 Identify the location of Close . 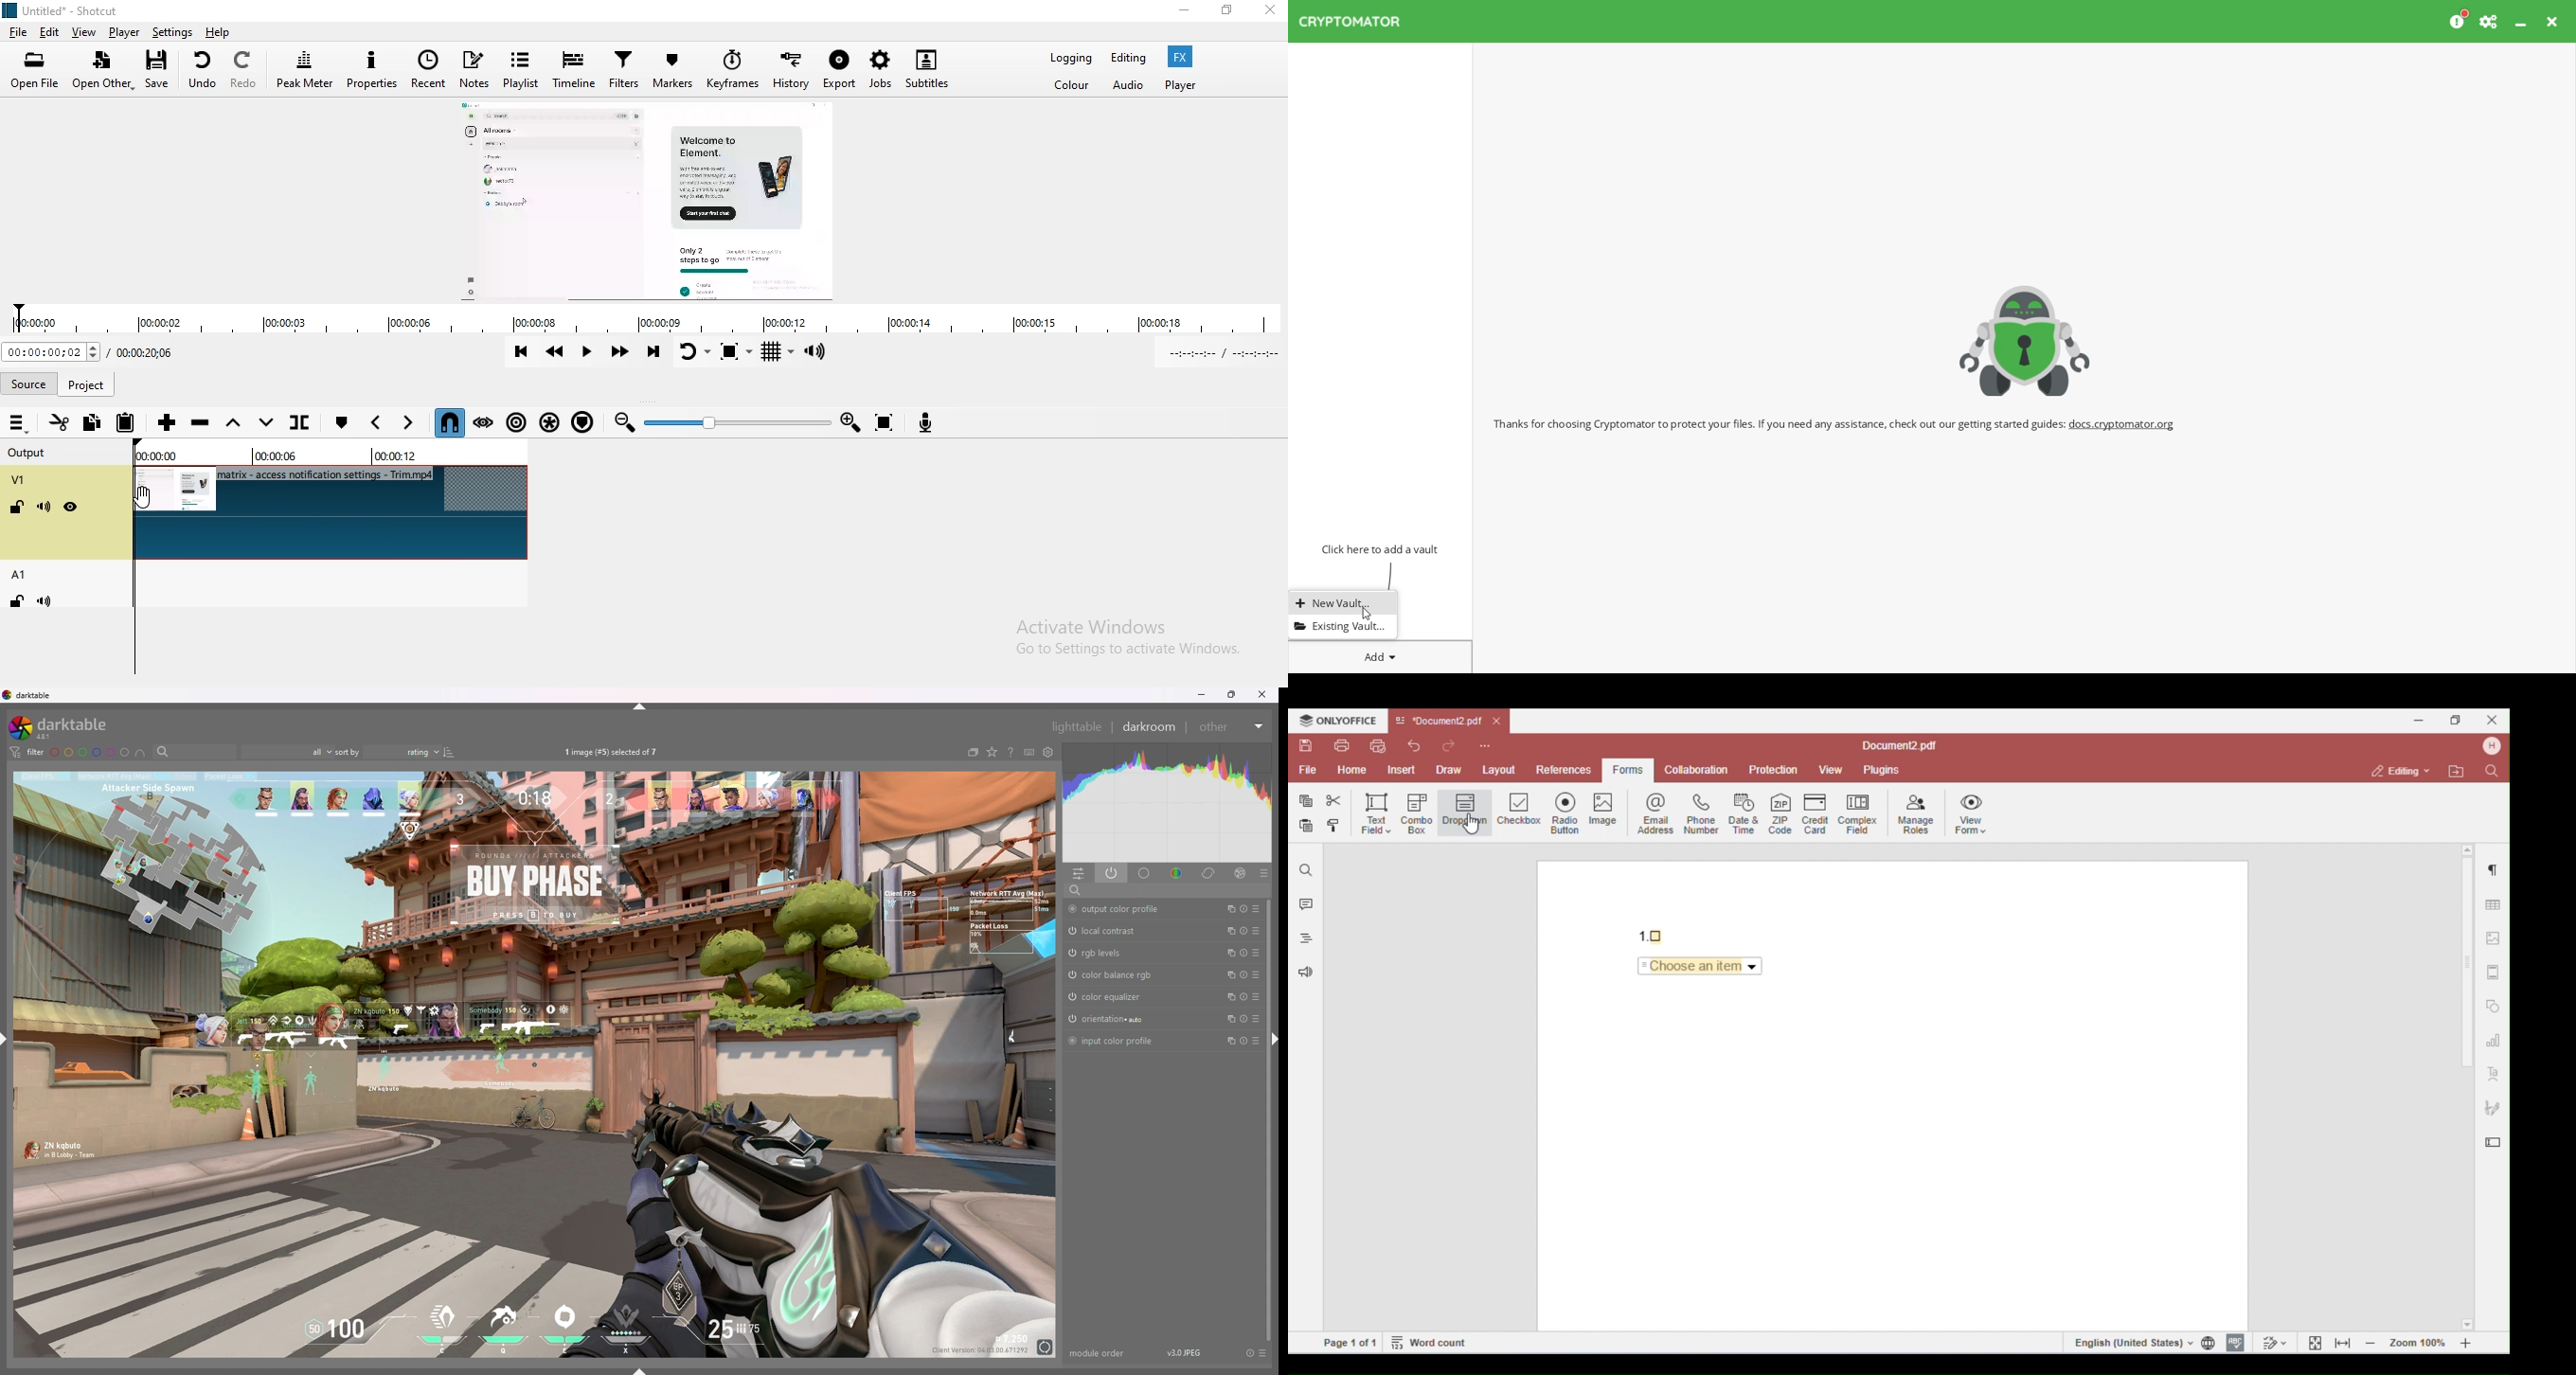
(1269, 15).